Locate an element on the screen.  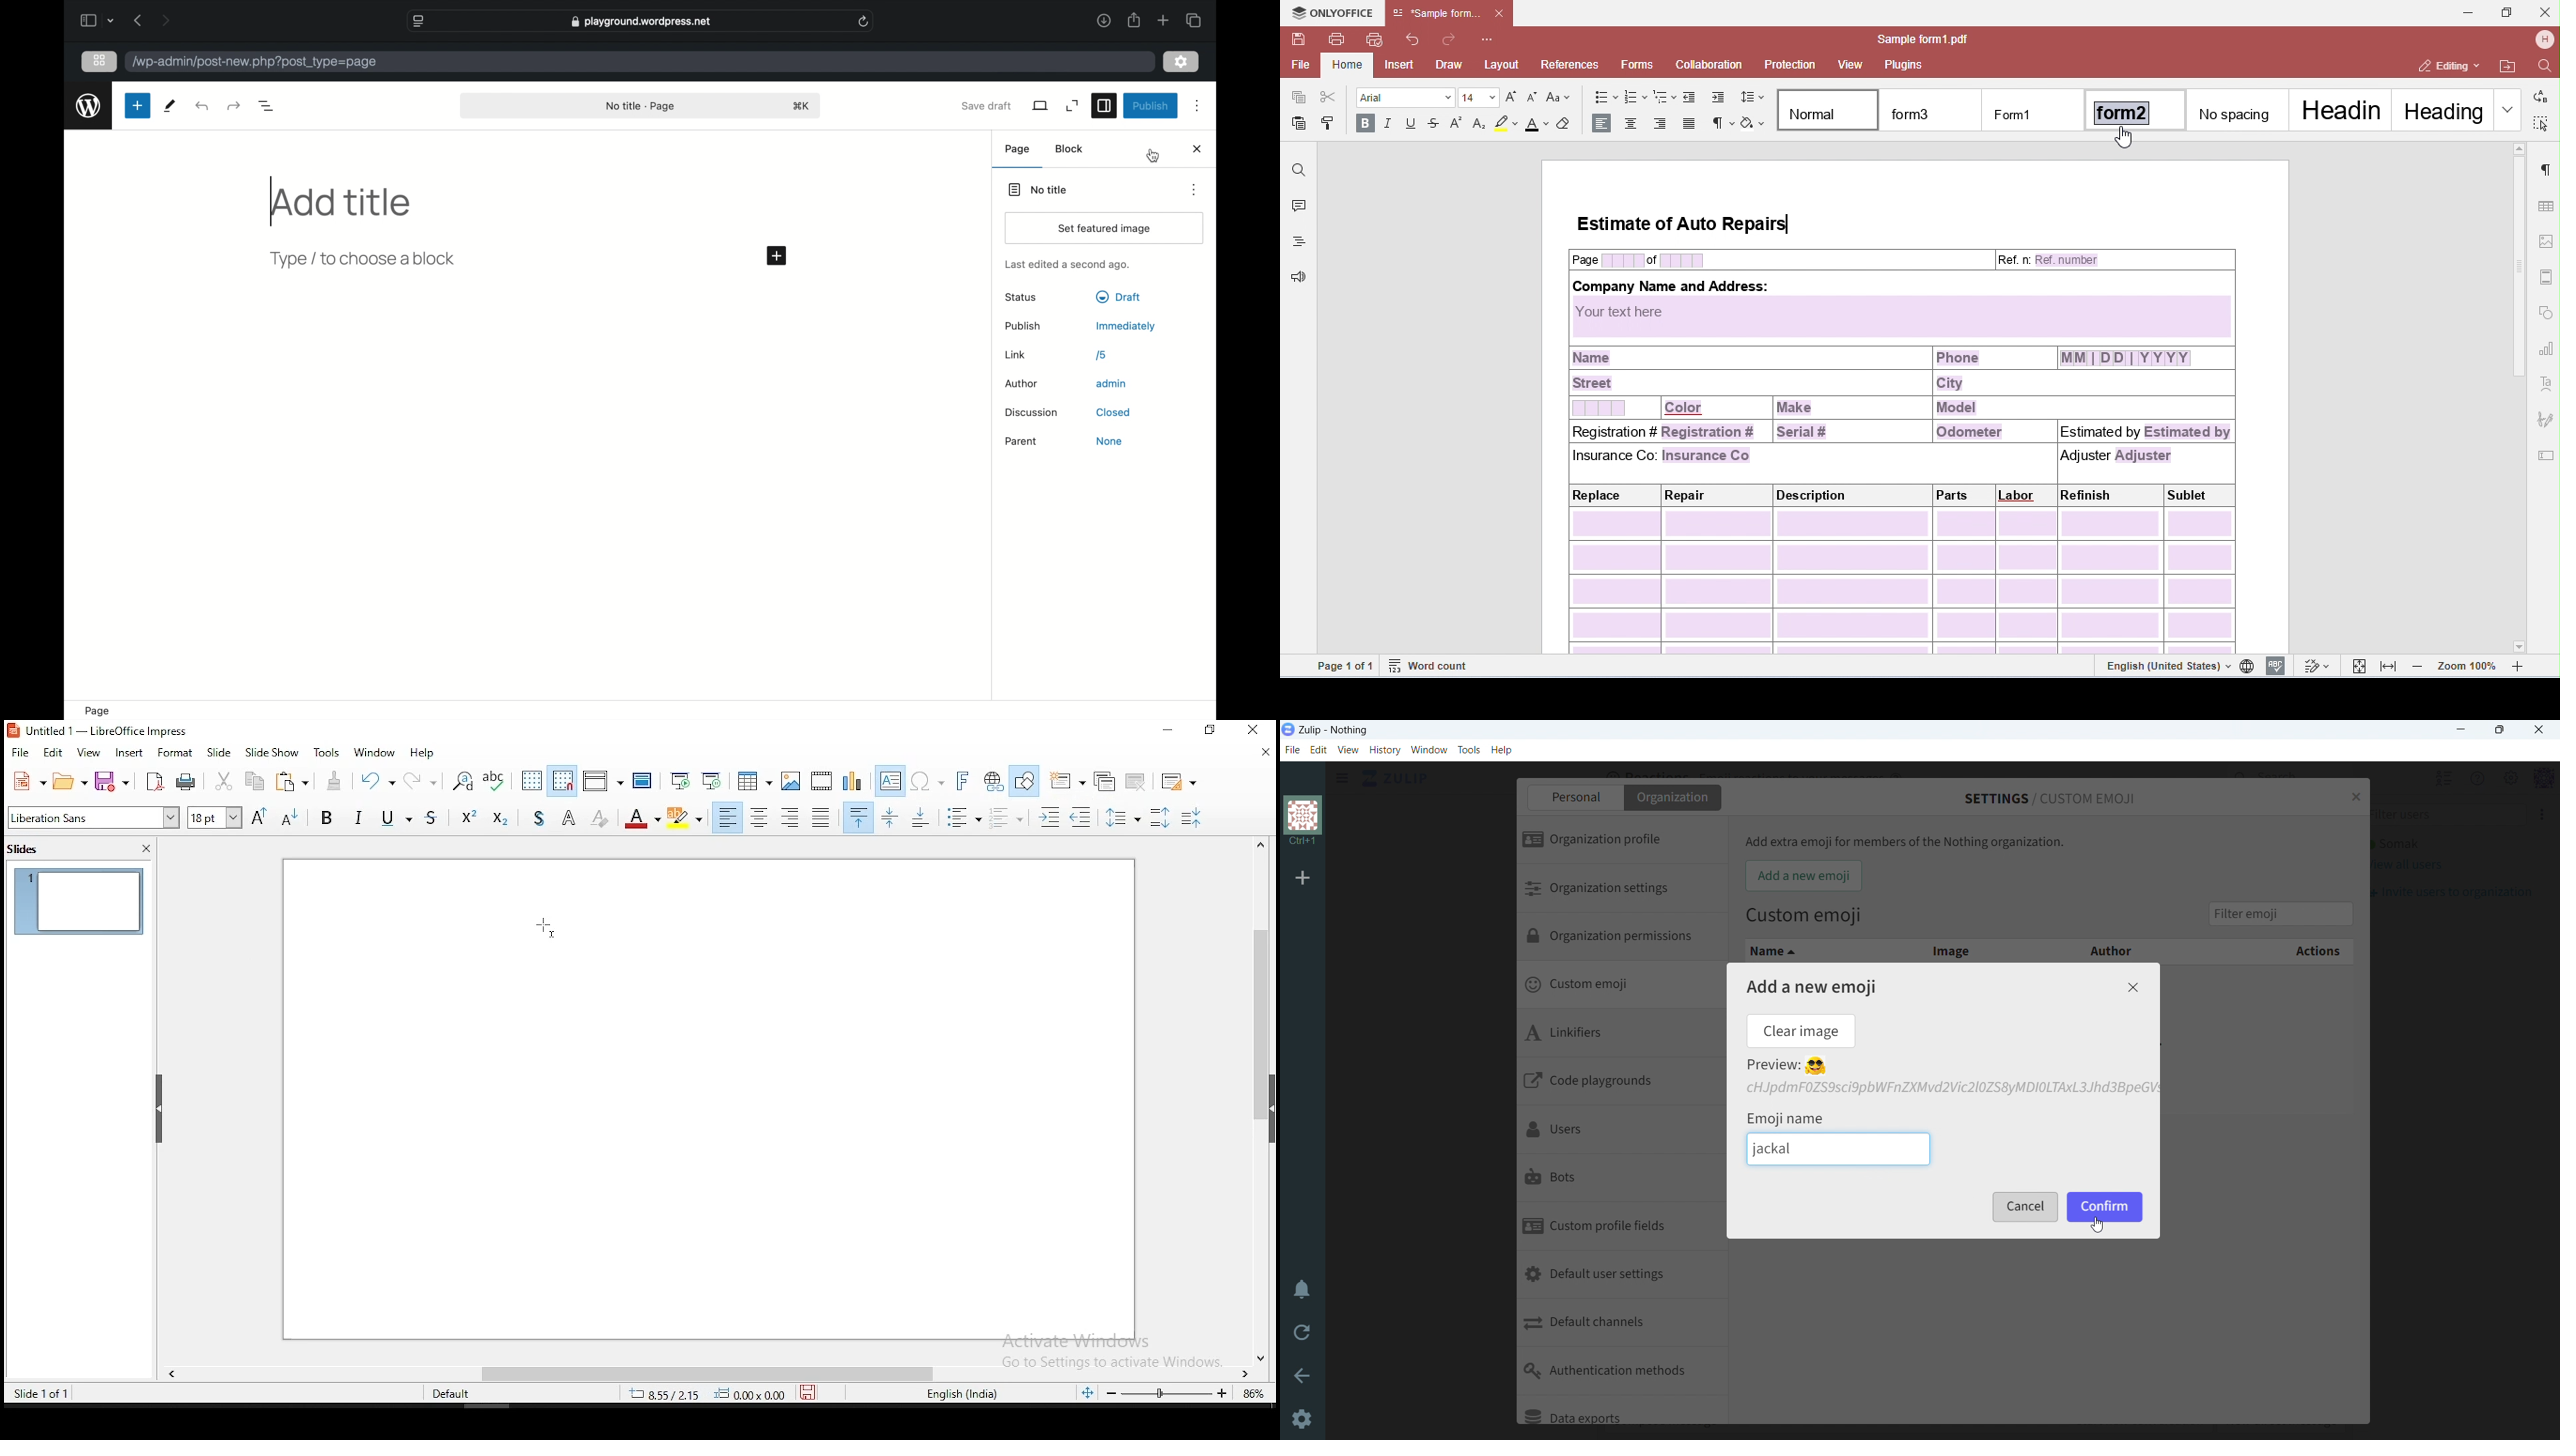
bots is located at coordinates (1619, 1179).